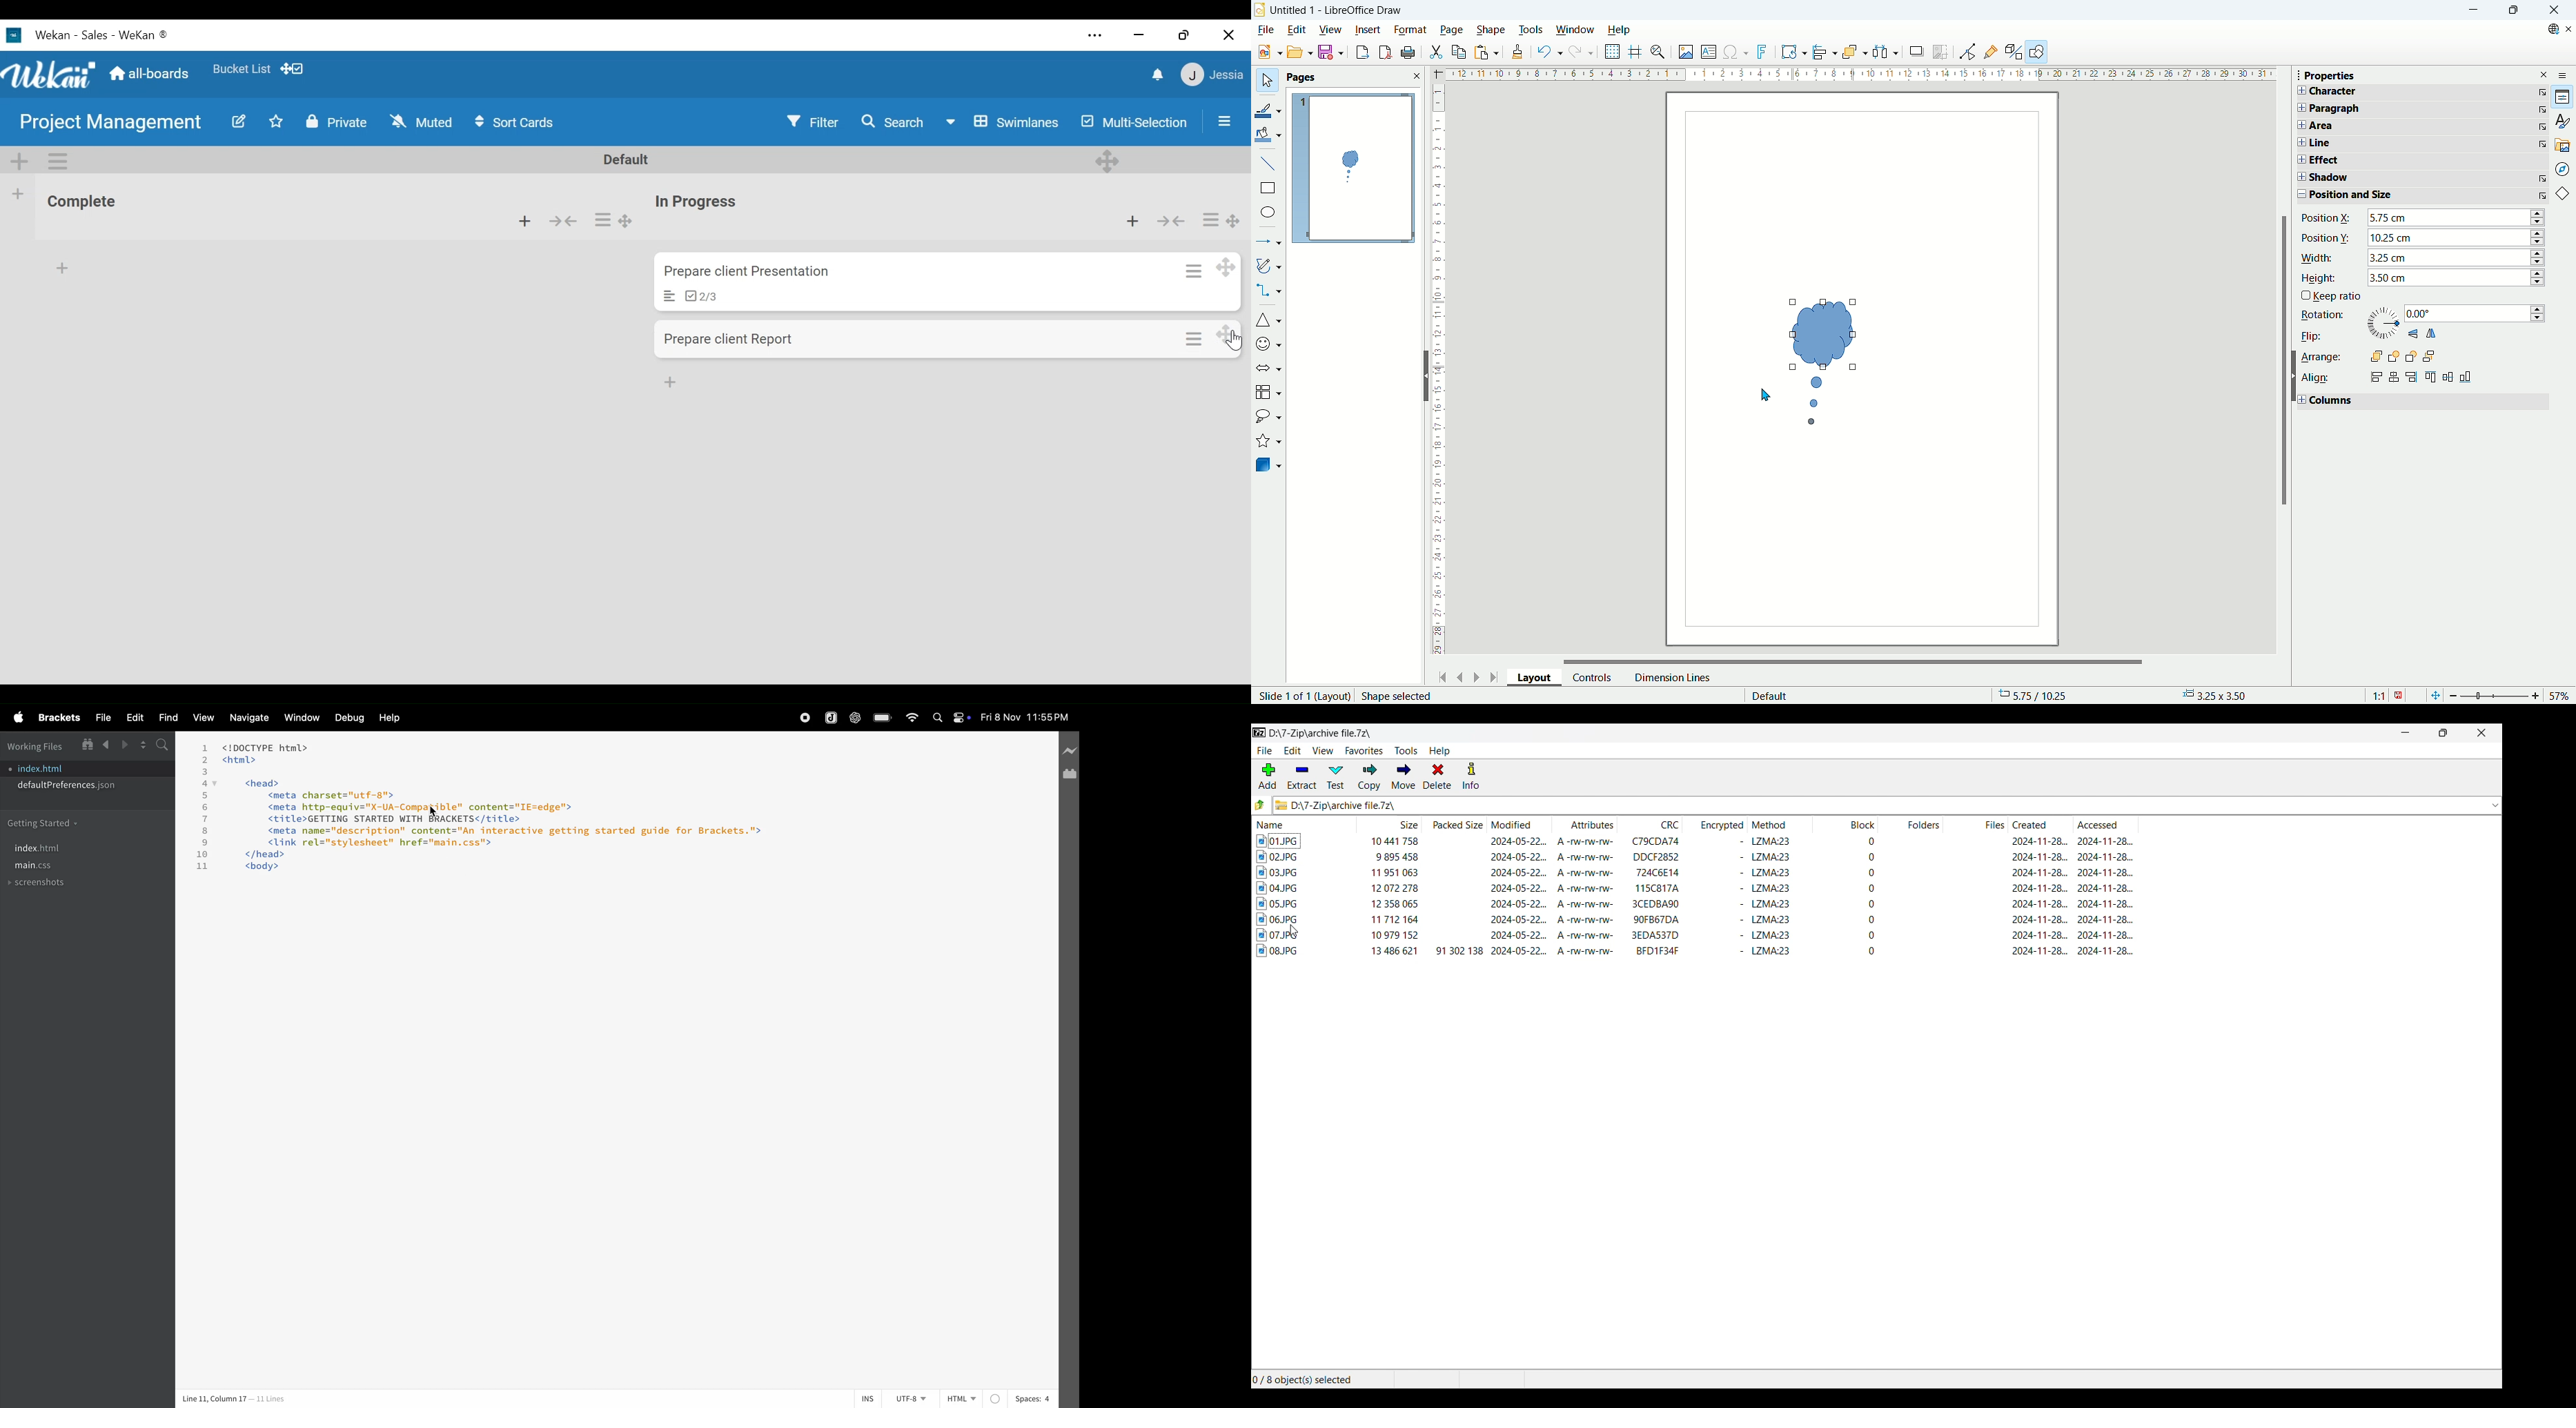 The image size is (2576, 1428). What do you see at coordinates (854, 718) in the screenshot?
I see `chatgpt` at bounding box center [854, 718].